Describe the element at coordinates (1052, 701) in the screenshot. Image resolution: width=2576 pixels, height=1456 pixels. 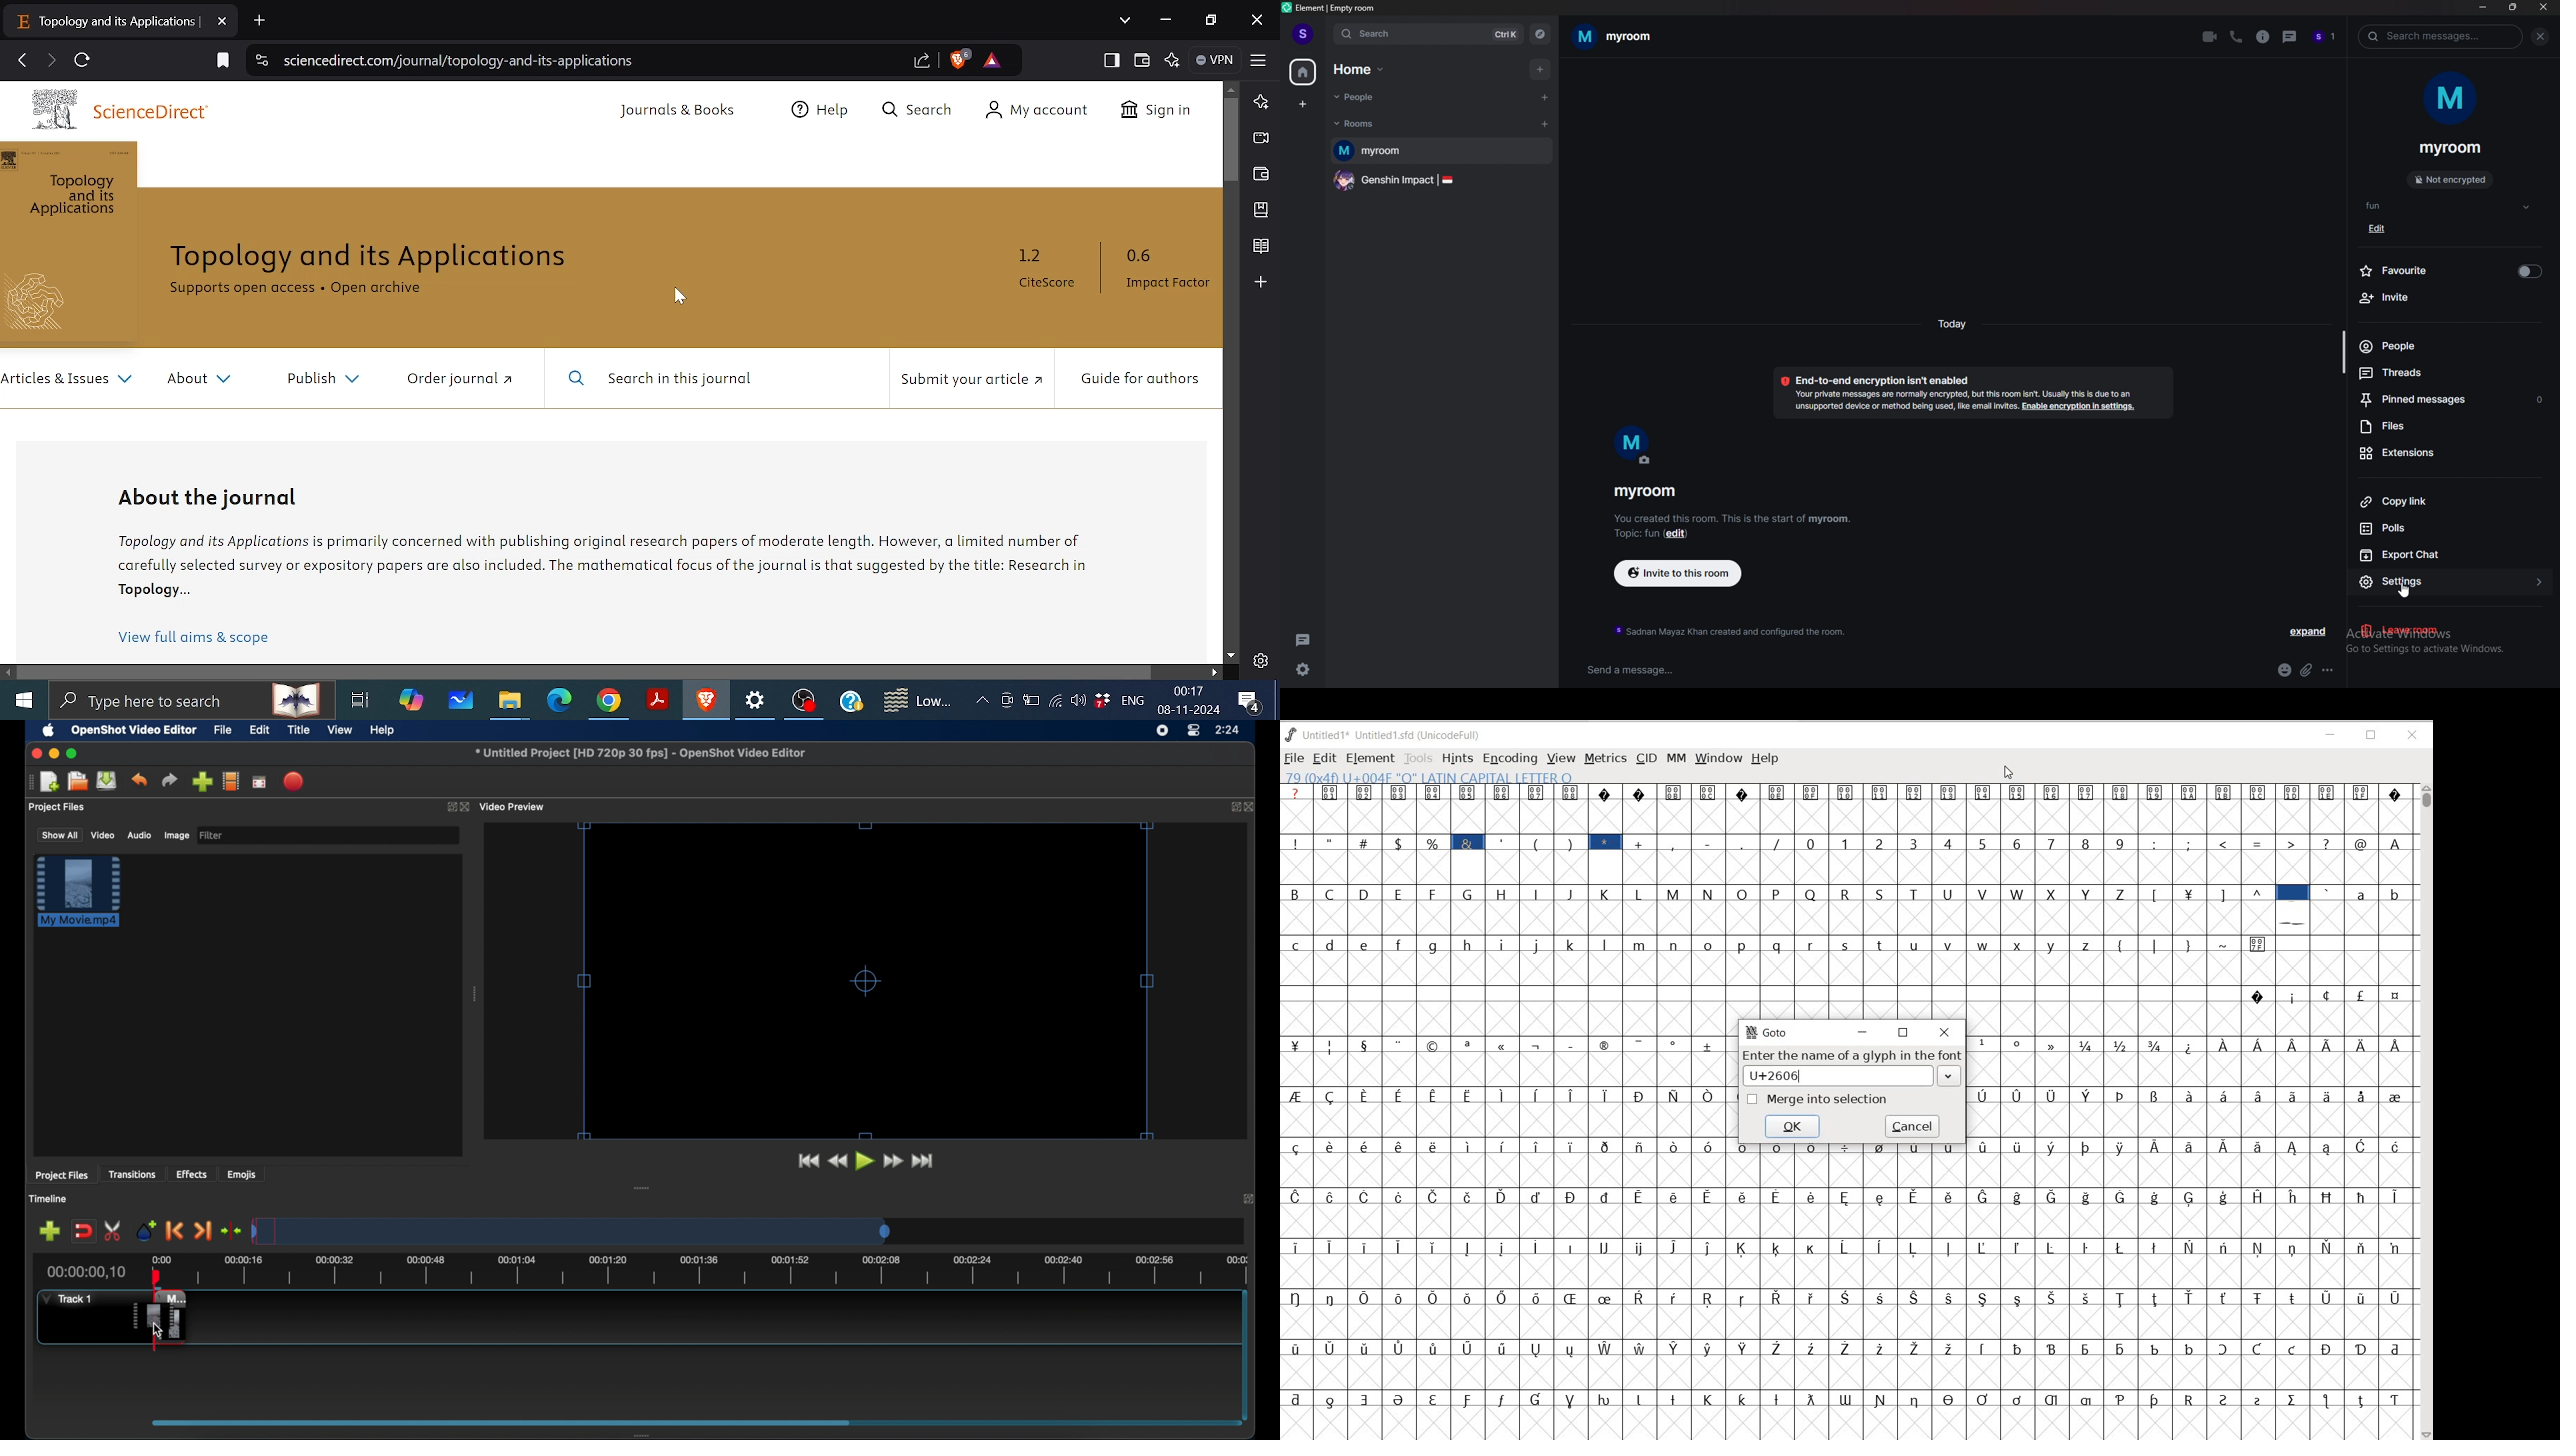
I see `Internet access` at that location.